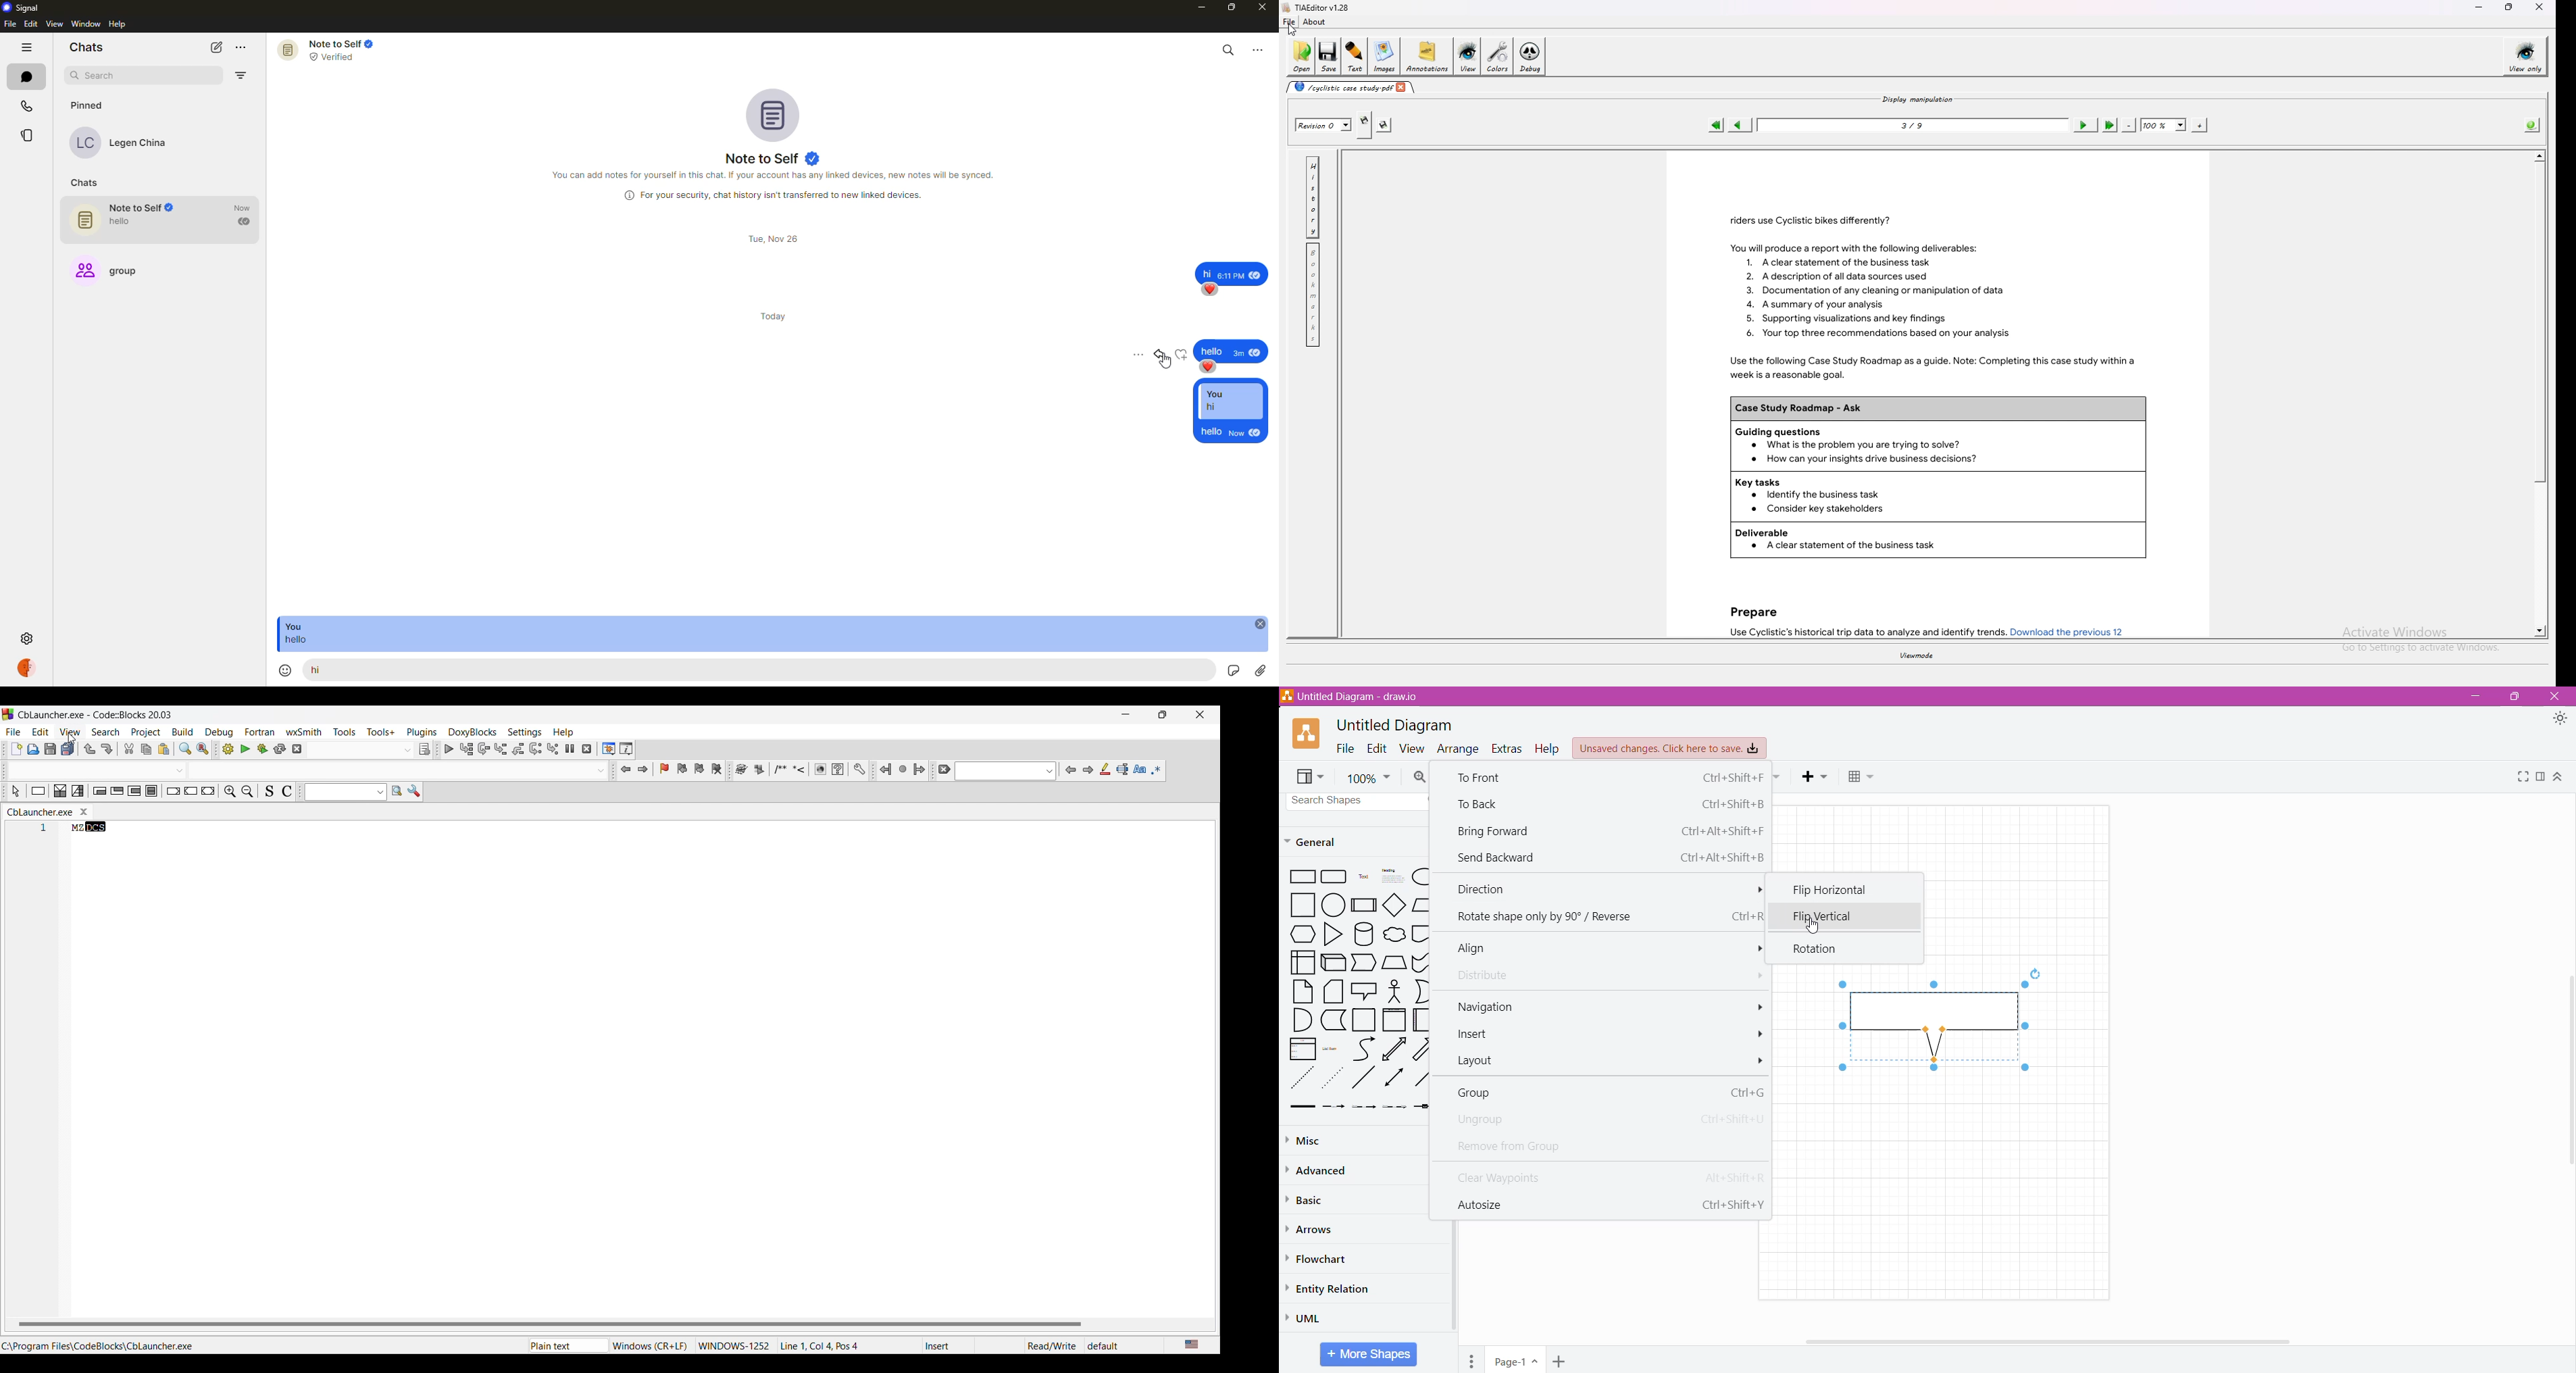 This screenshot has height=1400, width=2576. What do you see at coordinates (1394, 1020) in the screenshot?
I see `frame` at bounding box center [1394, 1020].